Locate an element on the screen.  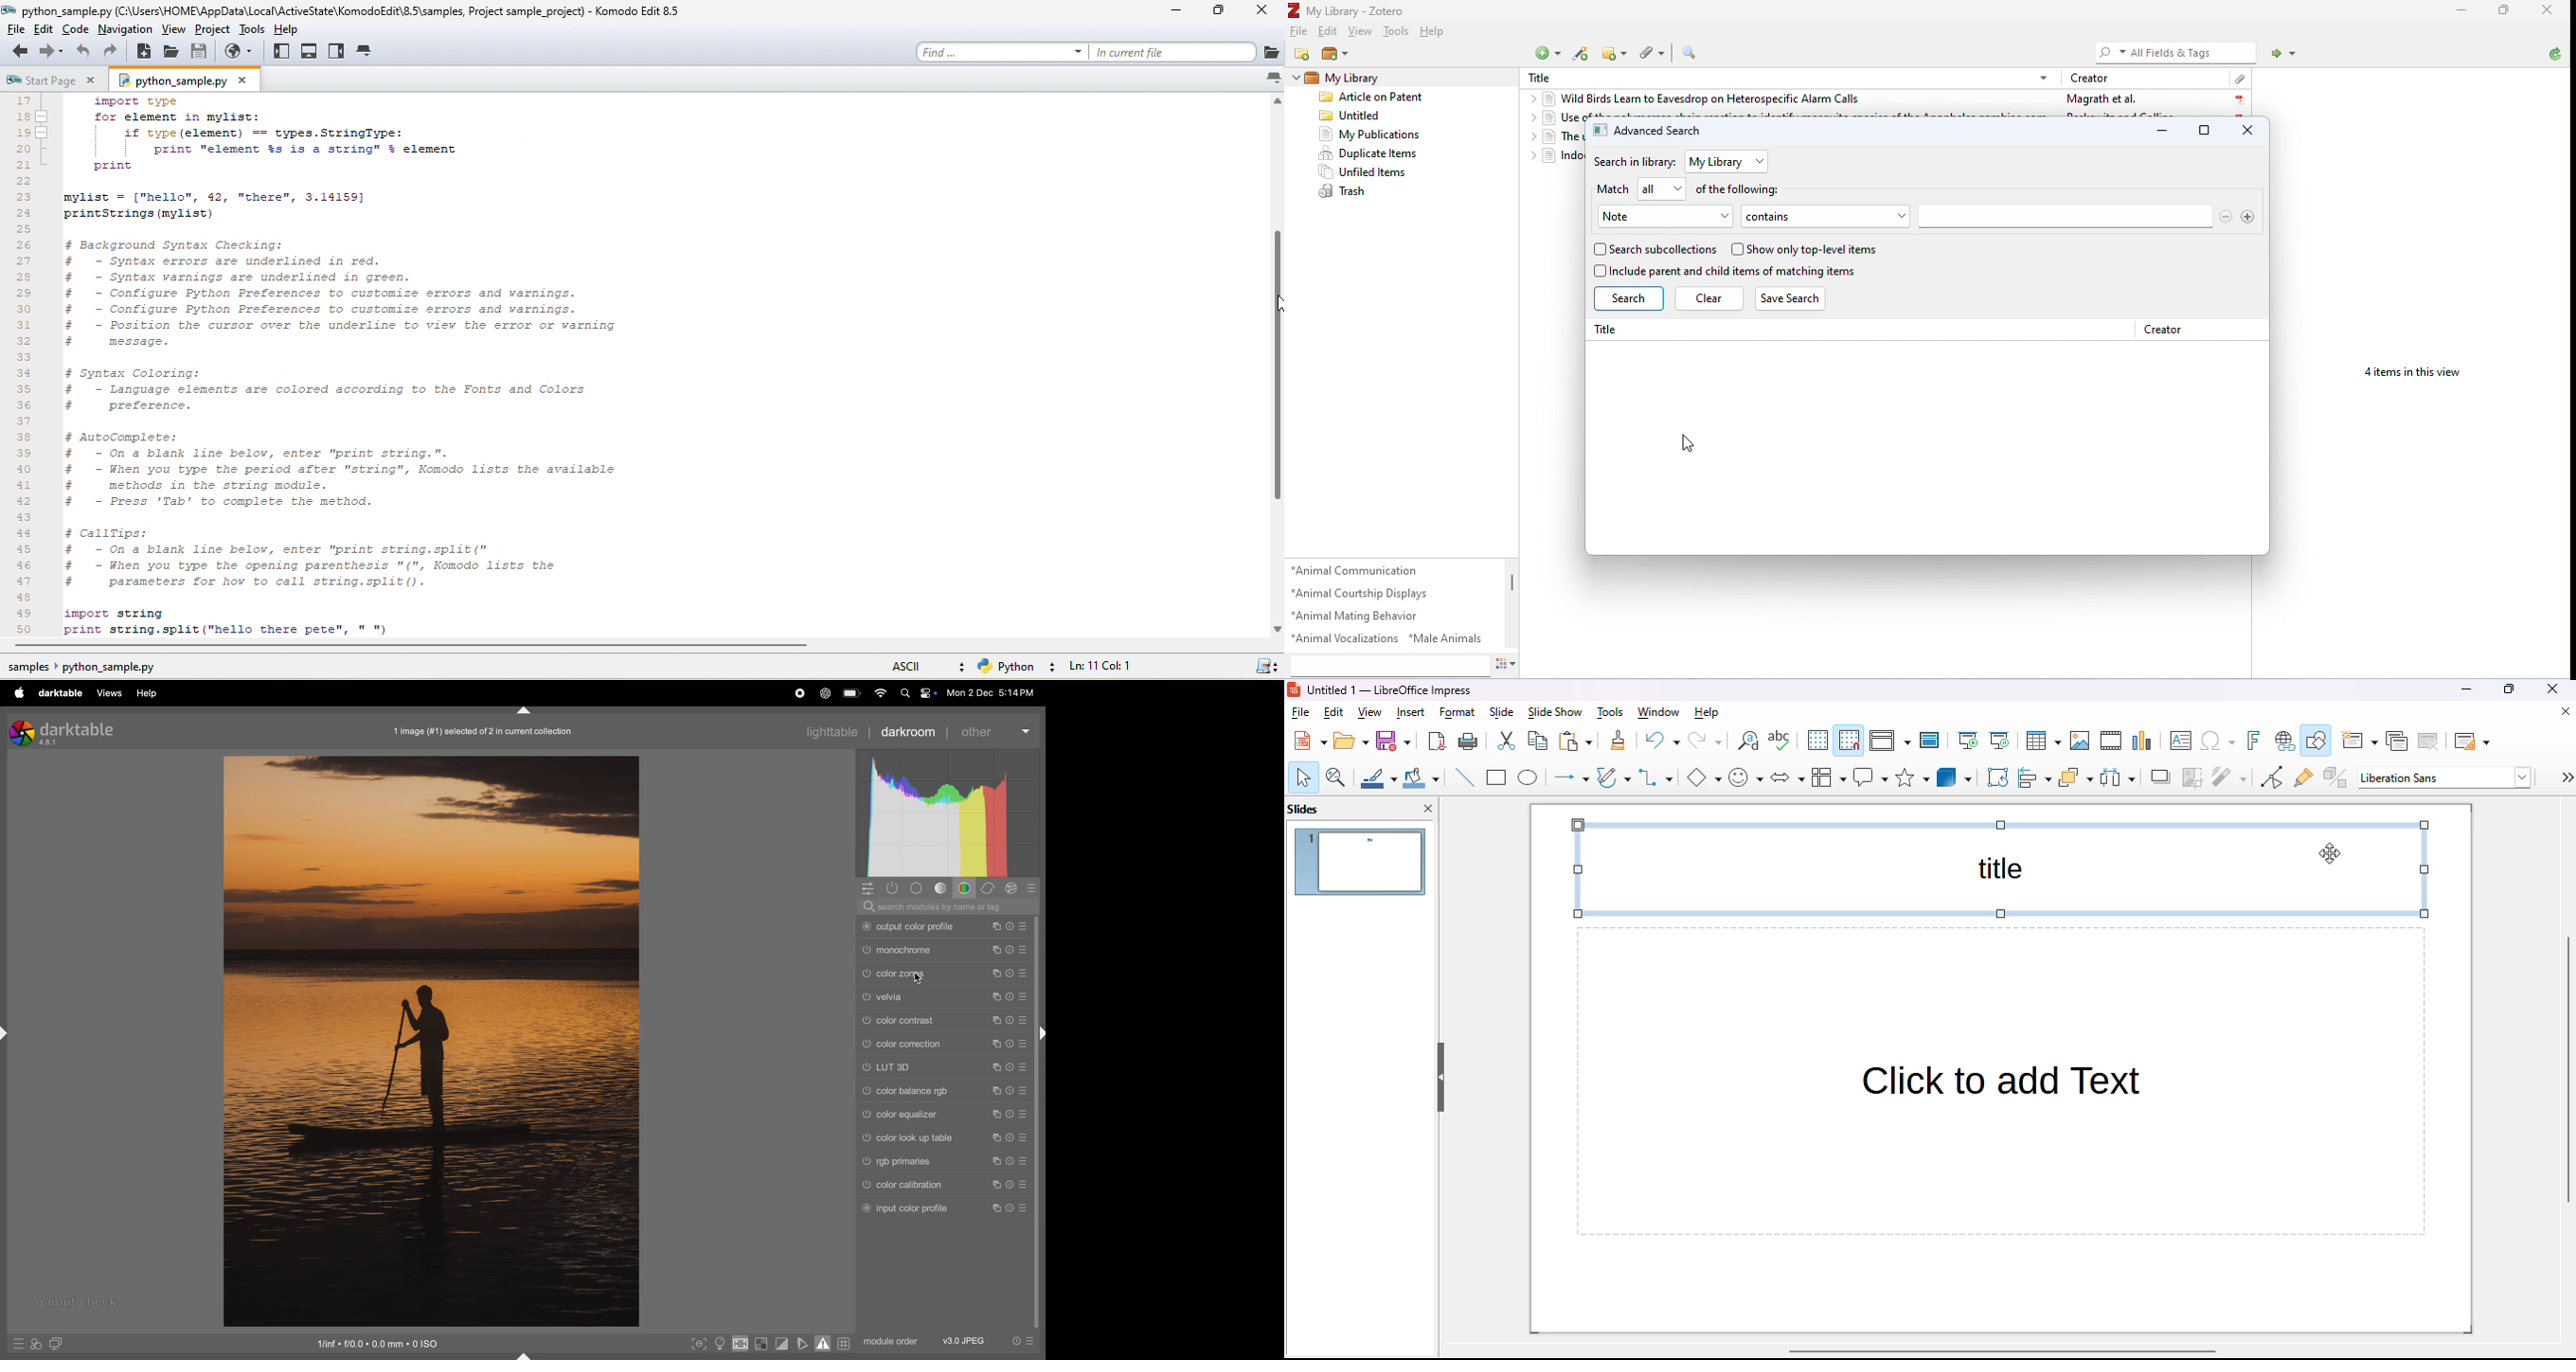
vertical scroll bar is located at coordinates (2567, 1070).